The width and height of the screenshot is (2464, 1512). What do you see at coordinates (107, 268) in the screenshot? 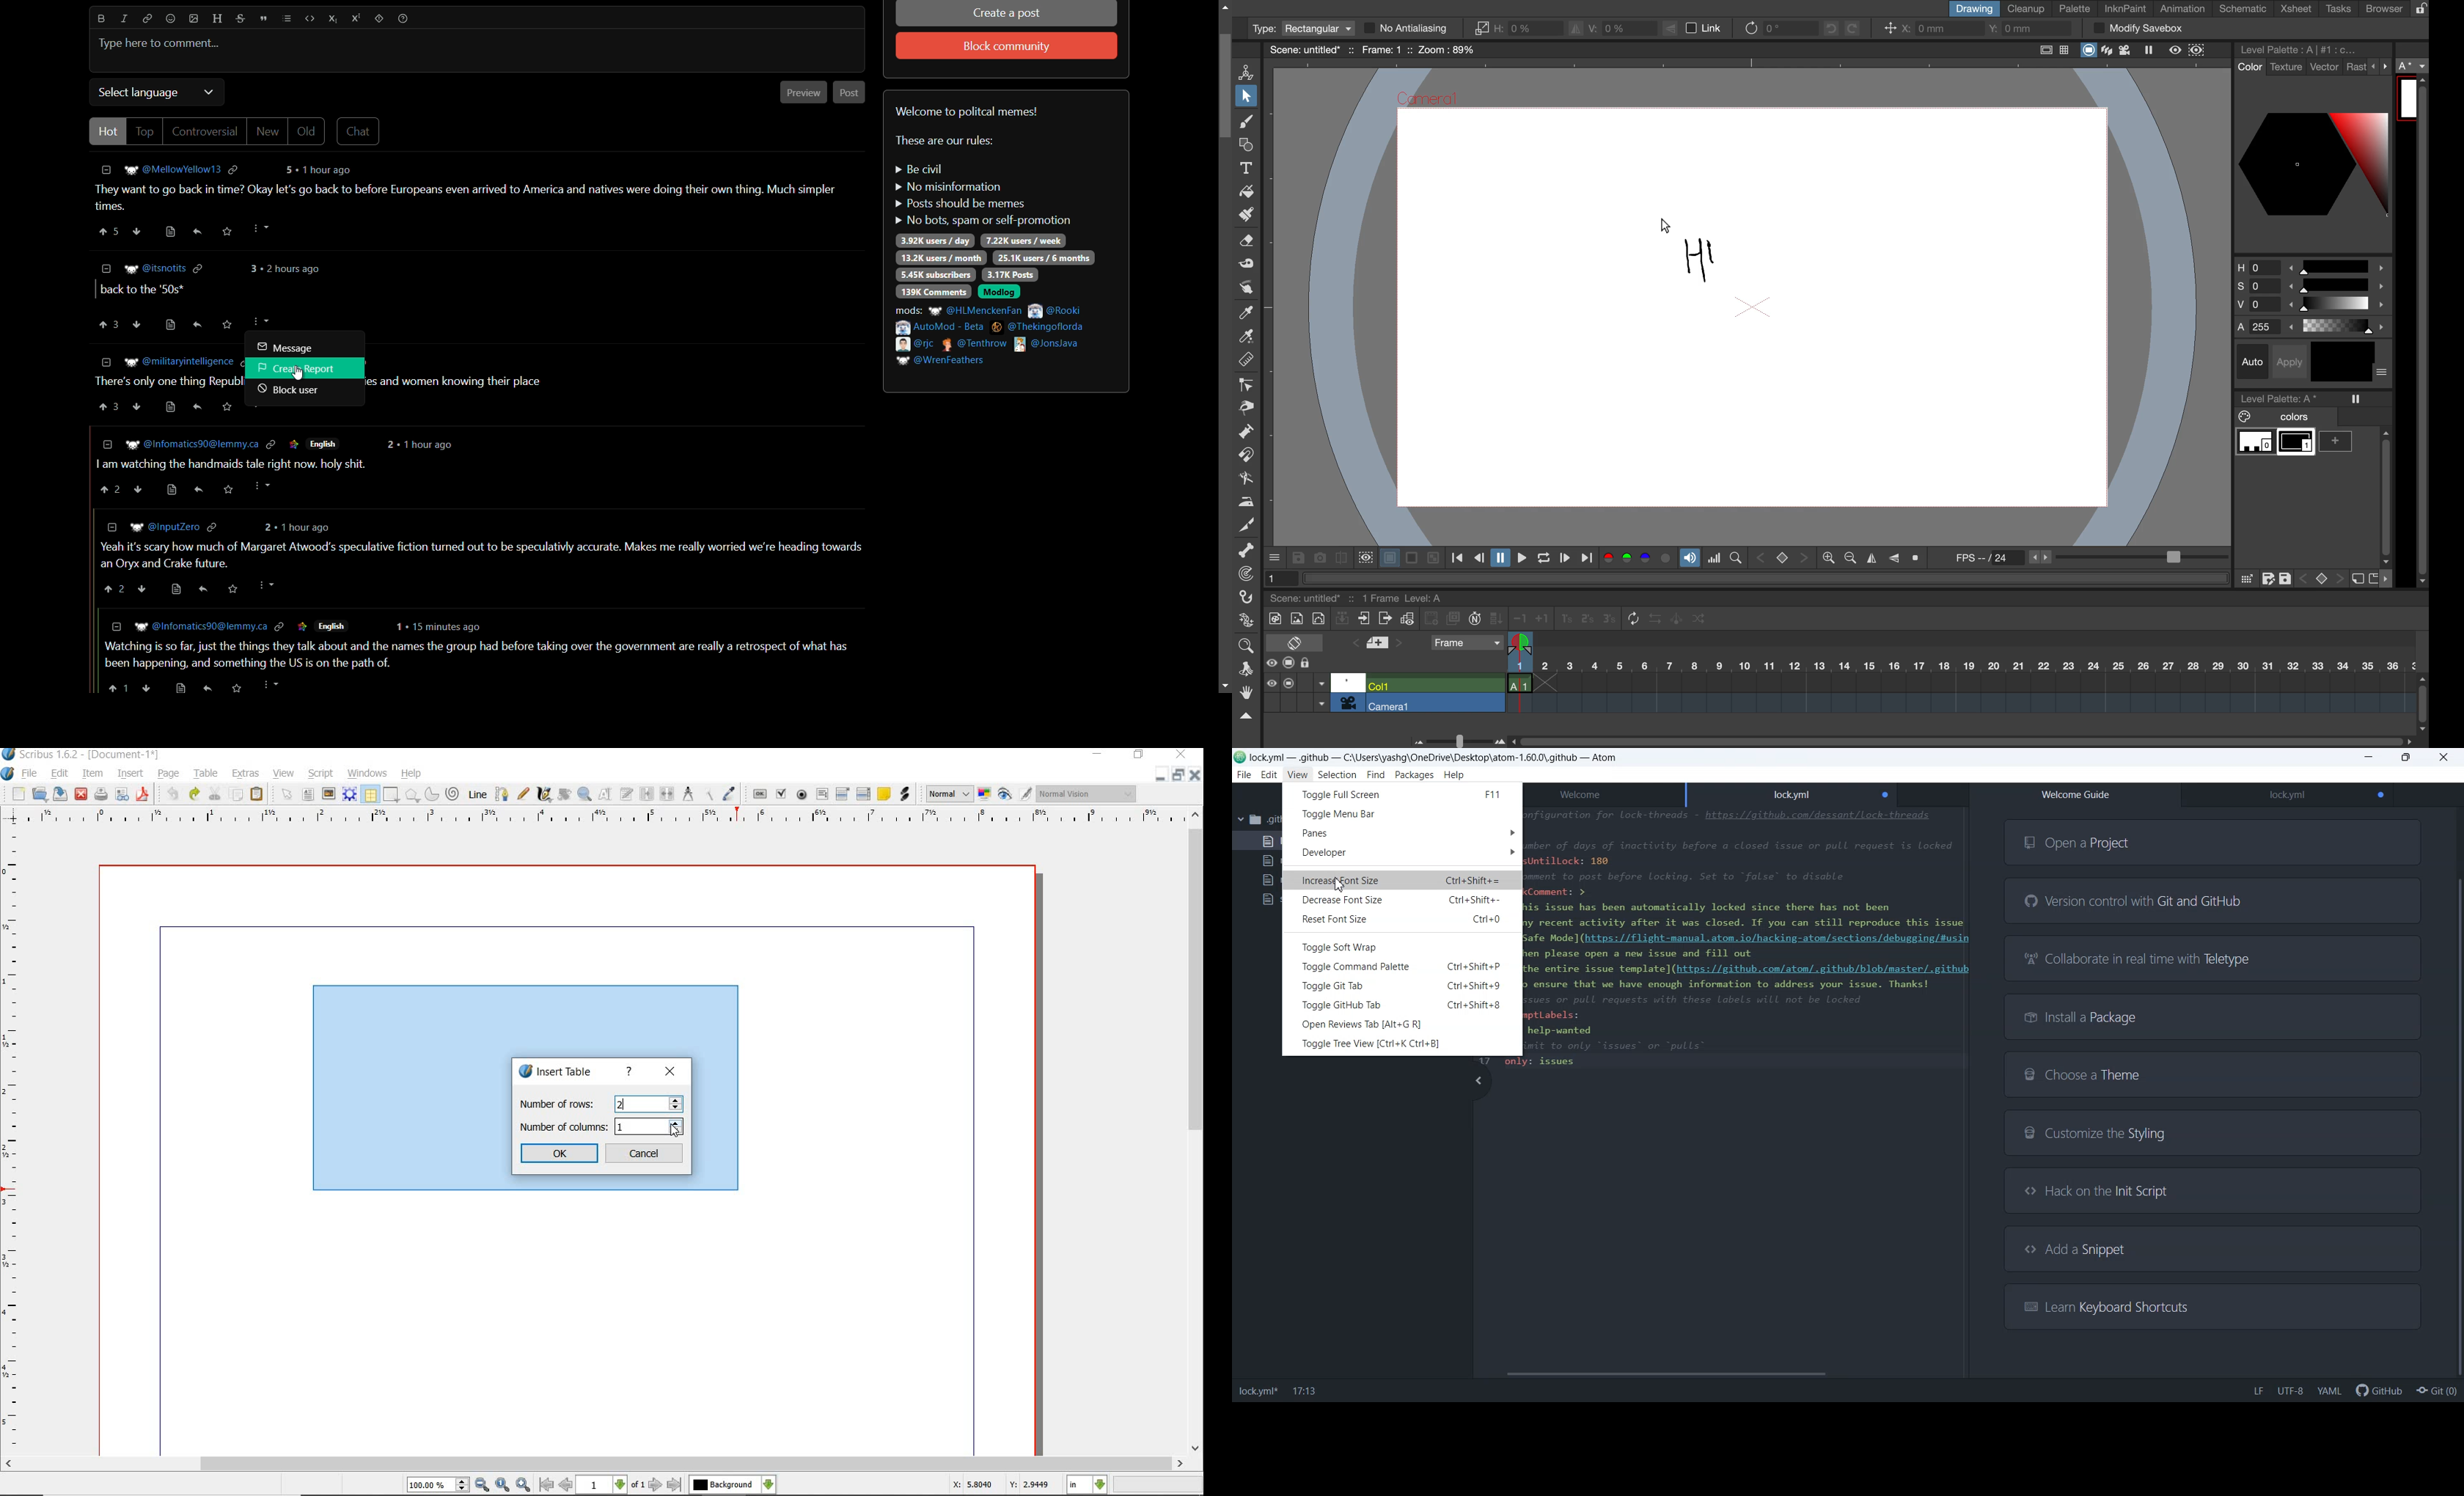
I see `less information` at bounding box center [107, 268].